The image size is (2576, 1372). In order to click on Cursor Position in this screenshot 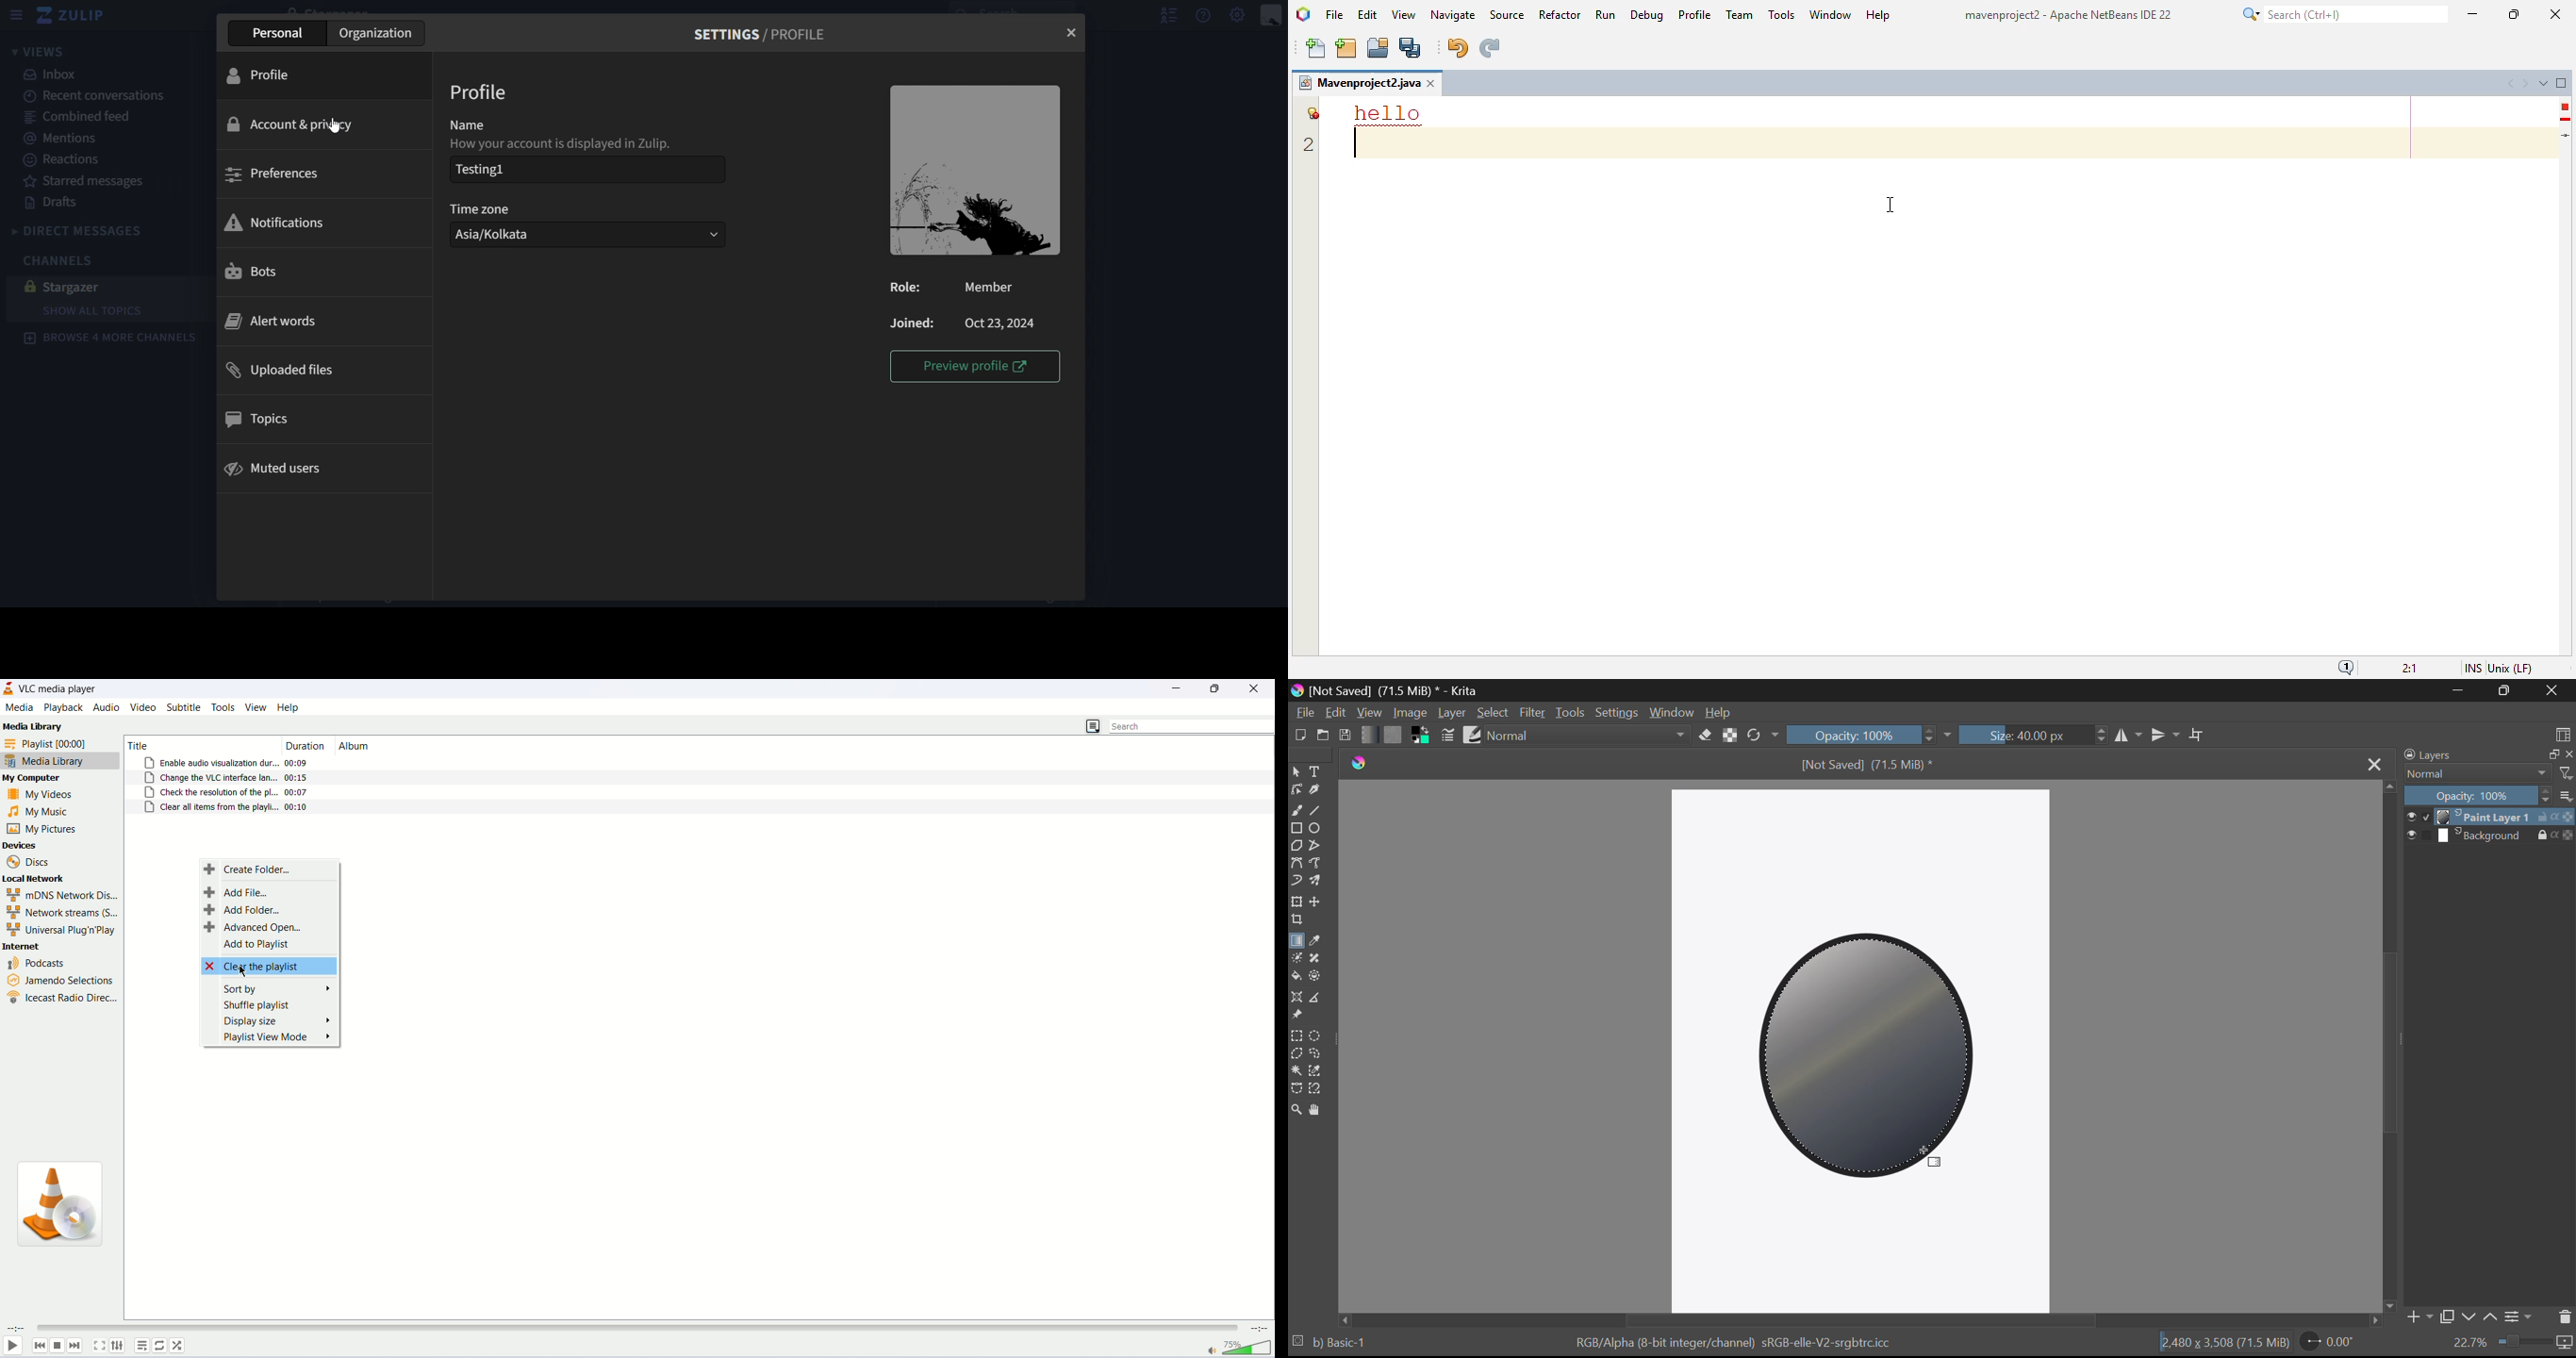, I will do `click(1929, 1157)`.